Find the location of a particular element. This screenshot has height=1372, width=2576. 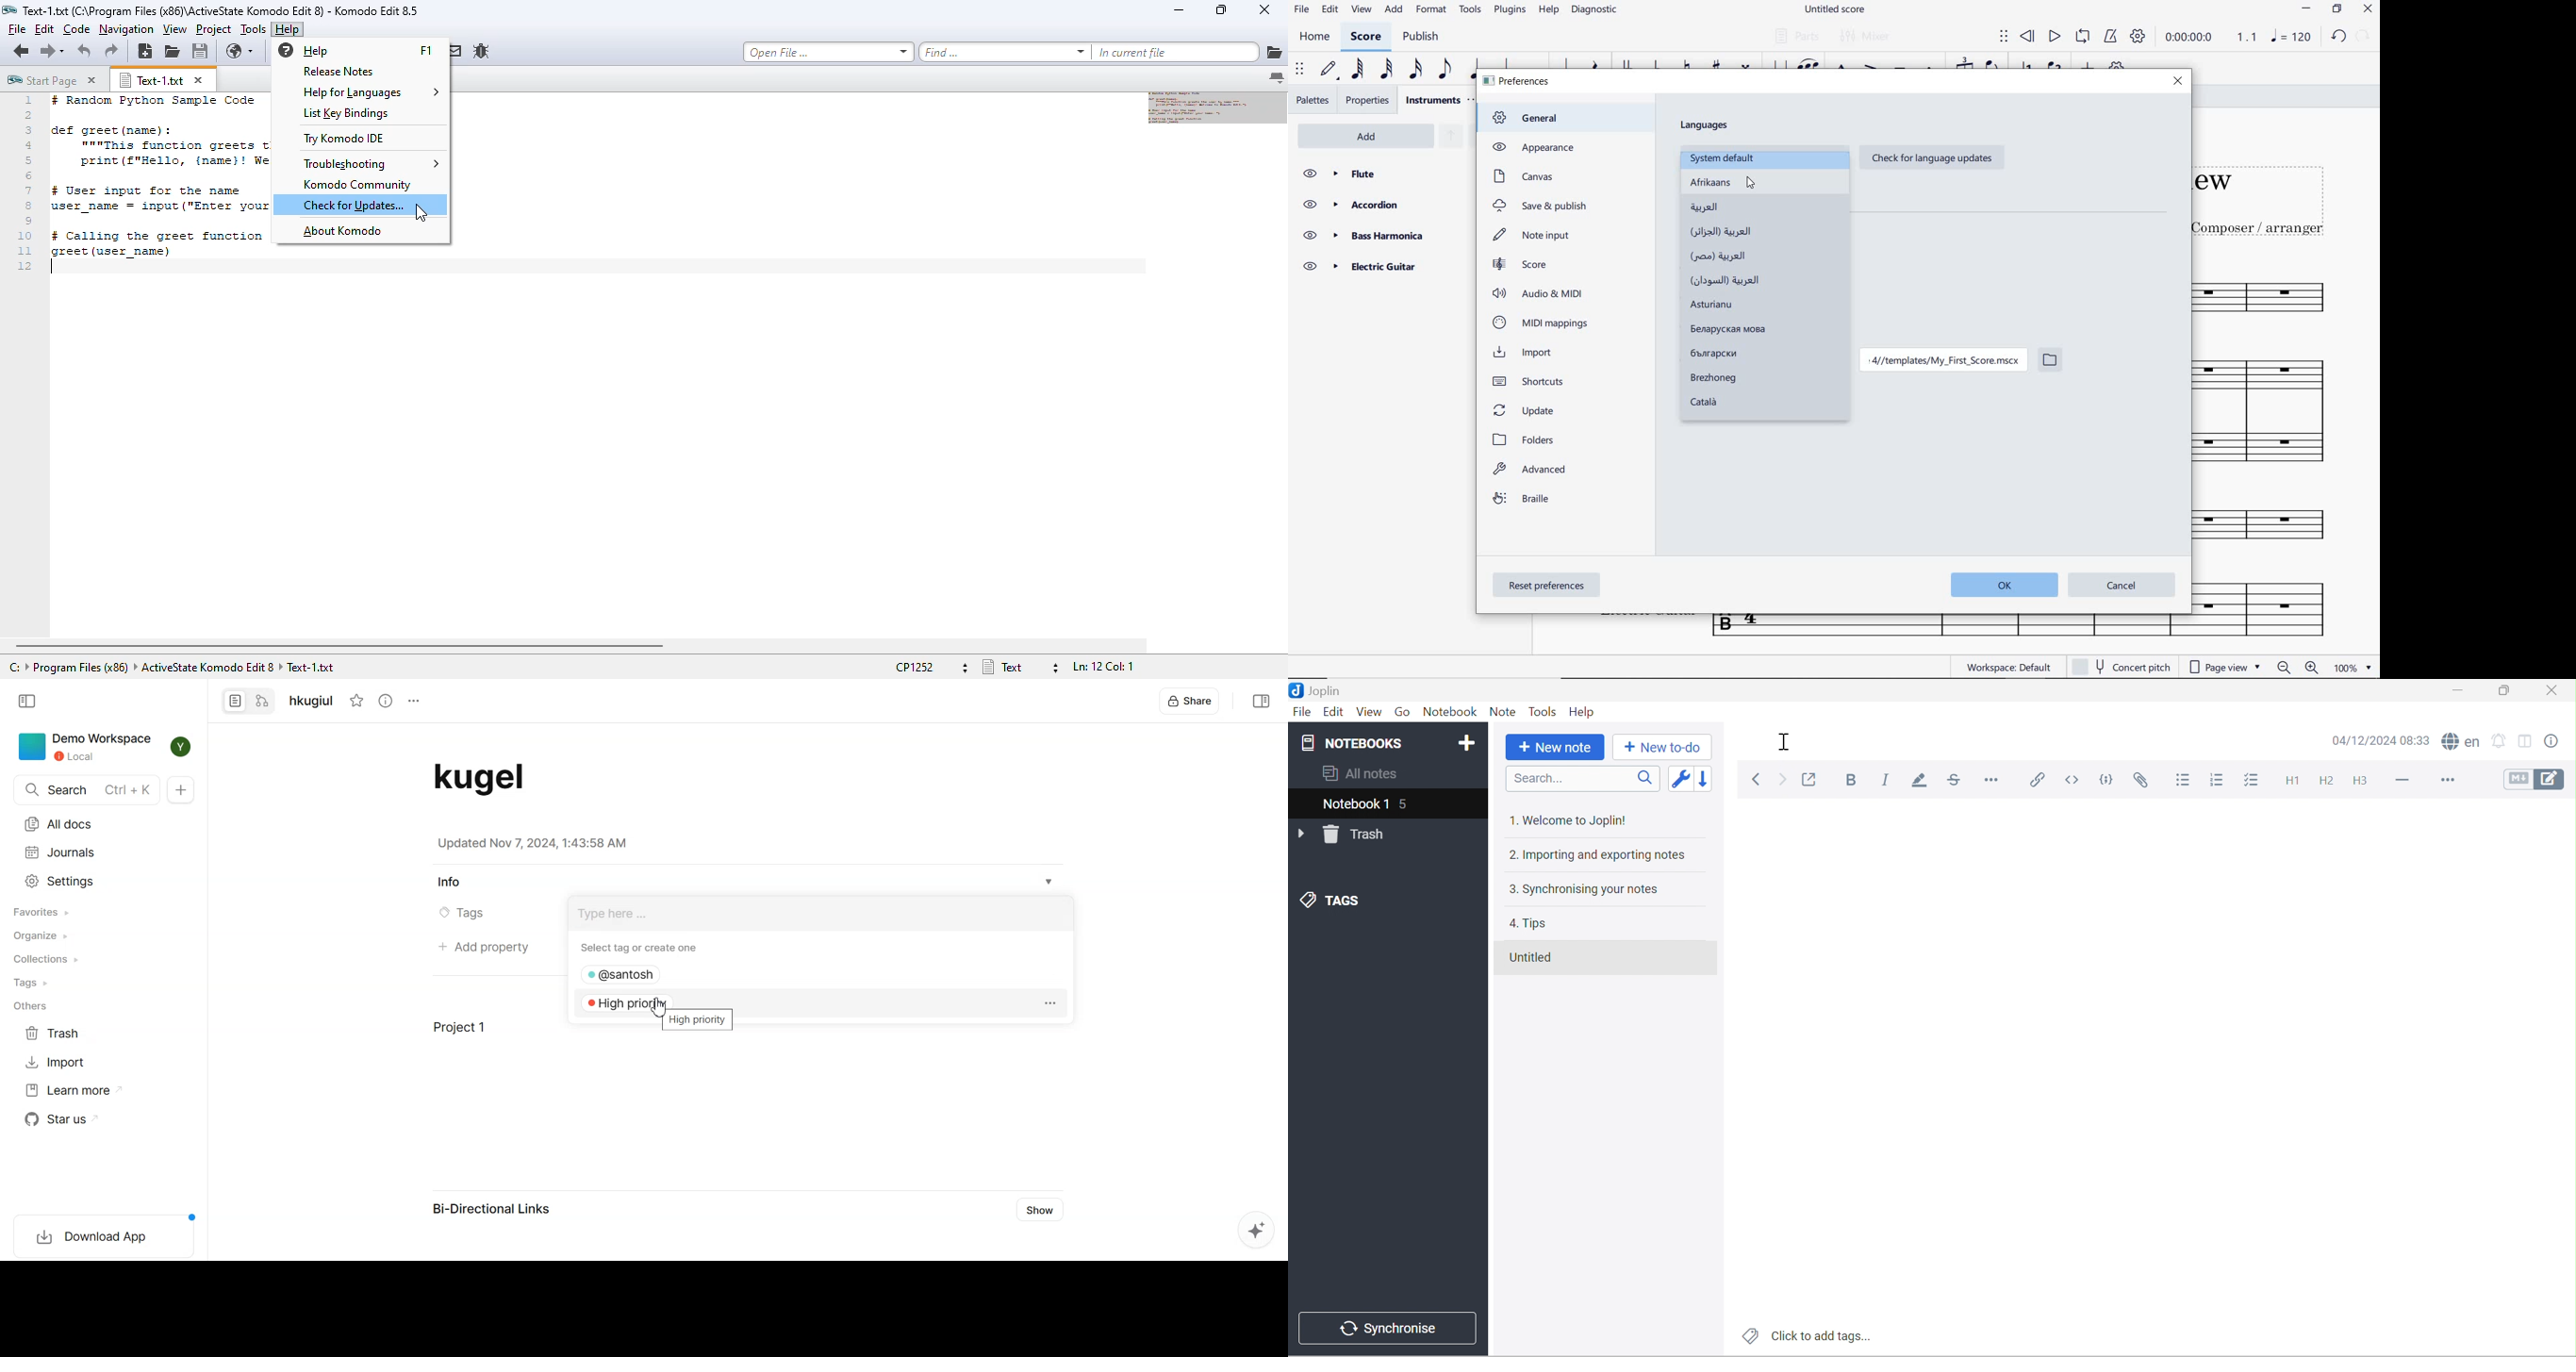

accordion is located at coordinates (1382, 205).